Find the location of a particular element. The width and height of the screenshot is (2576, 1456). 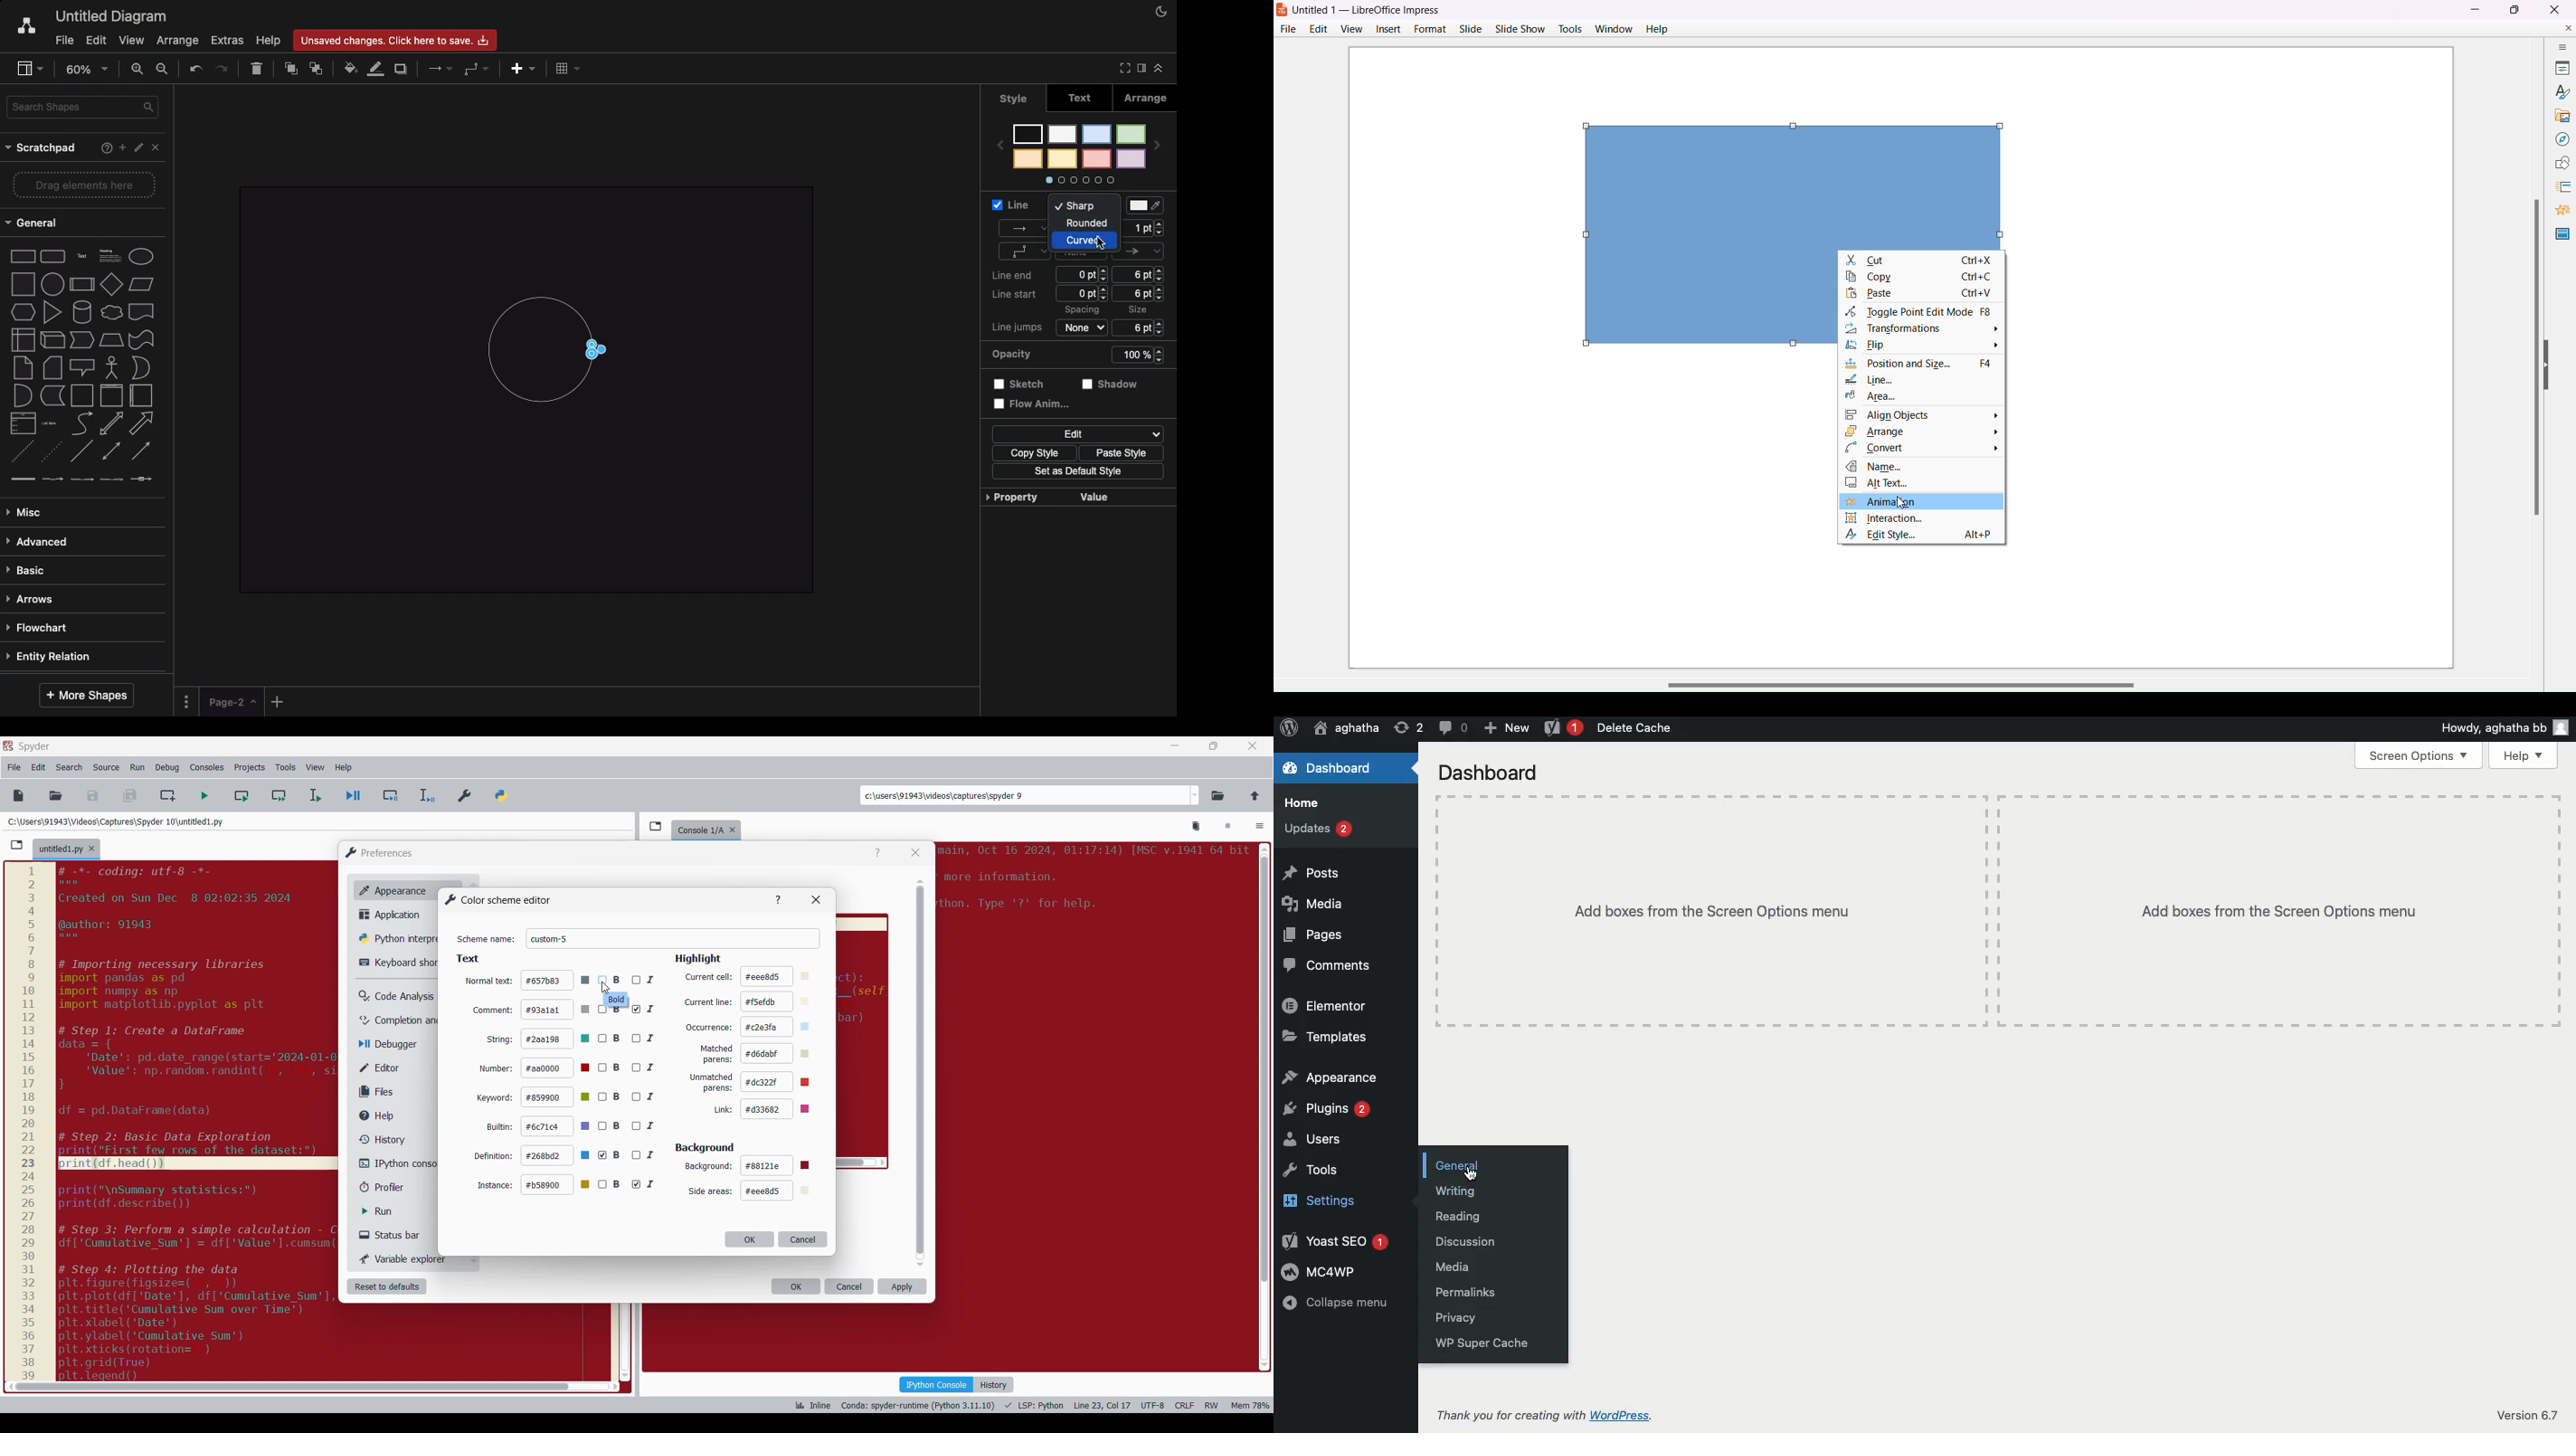

Show in smaller tab is located at coordinates (1213, 746).